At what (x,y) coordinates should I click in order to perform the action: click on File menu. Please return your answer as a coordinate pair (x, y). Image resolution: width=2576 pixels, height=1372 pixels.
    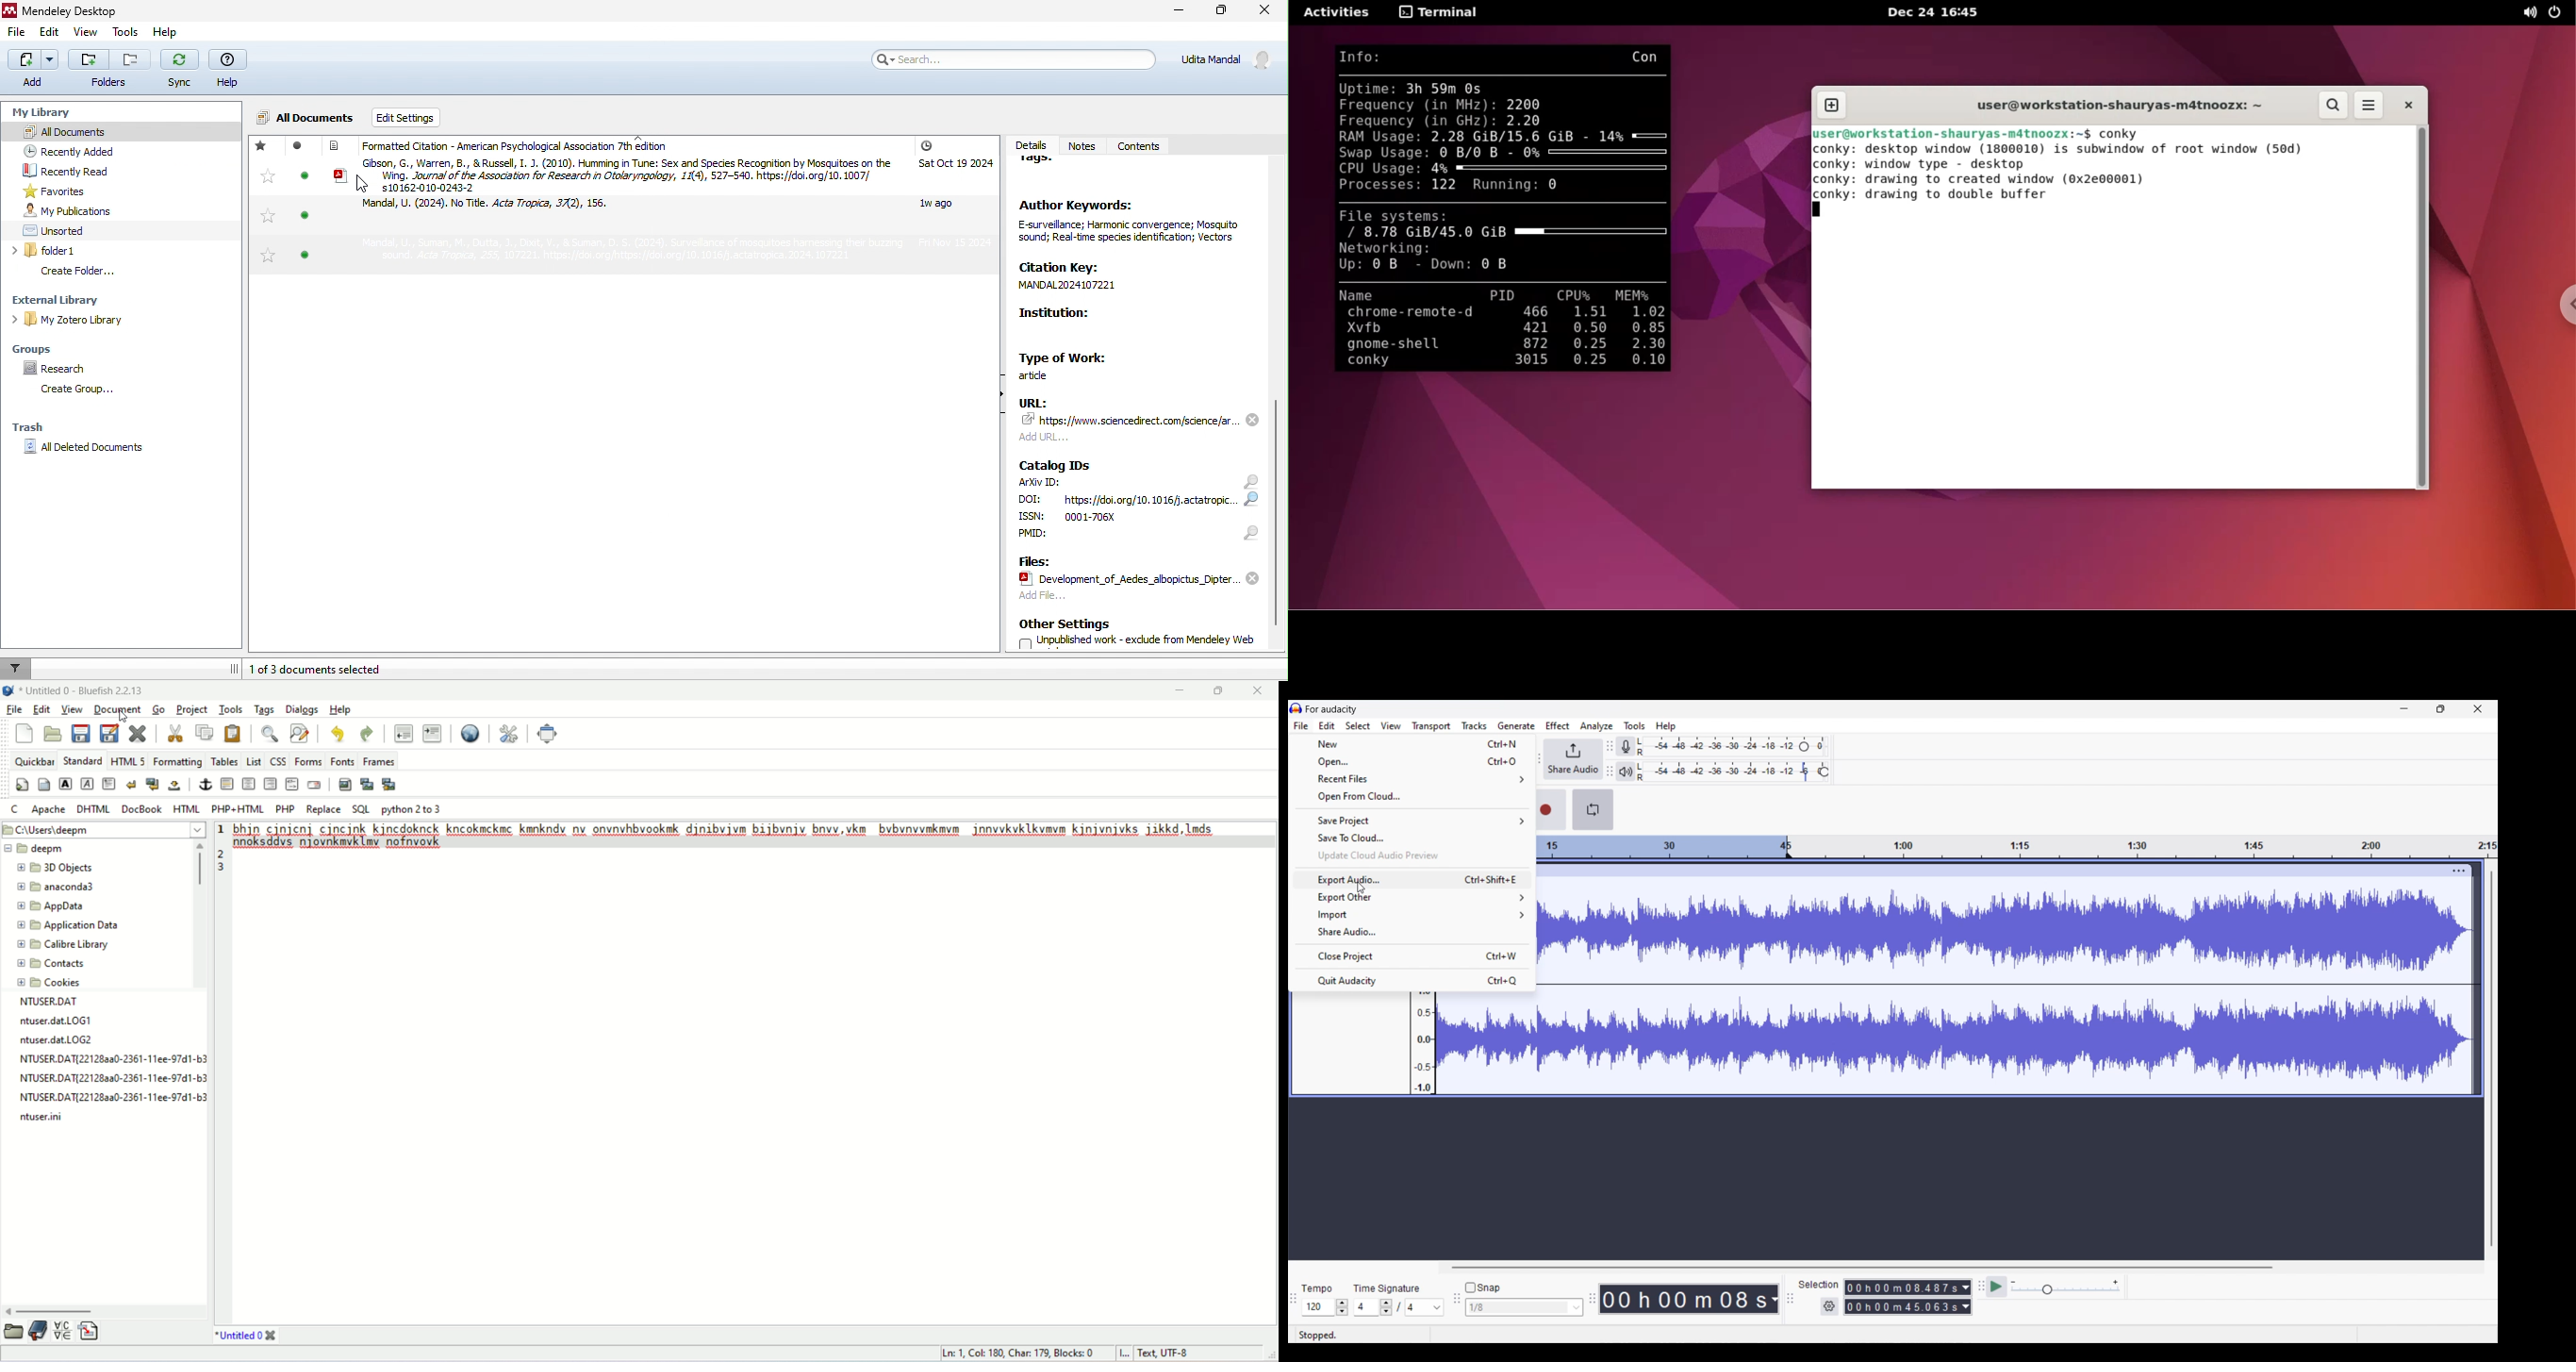
    Looking at the image, I should click on (1301, 725).